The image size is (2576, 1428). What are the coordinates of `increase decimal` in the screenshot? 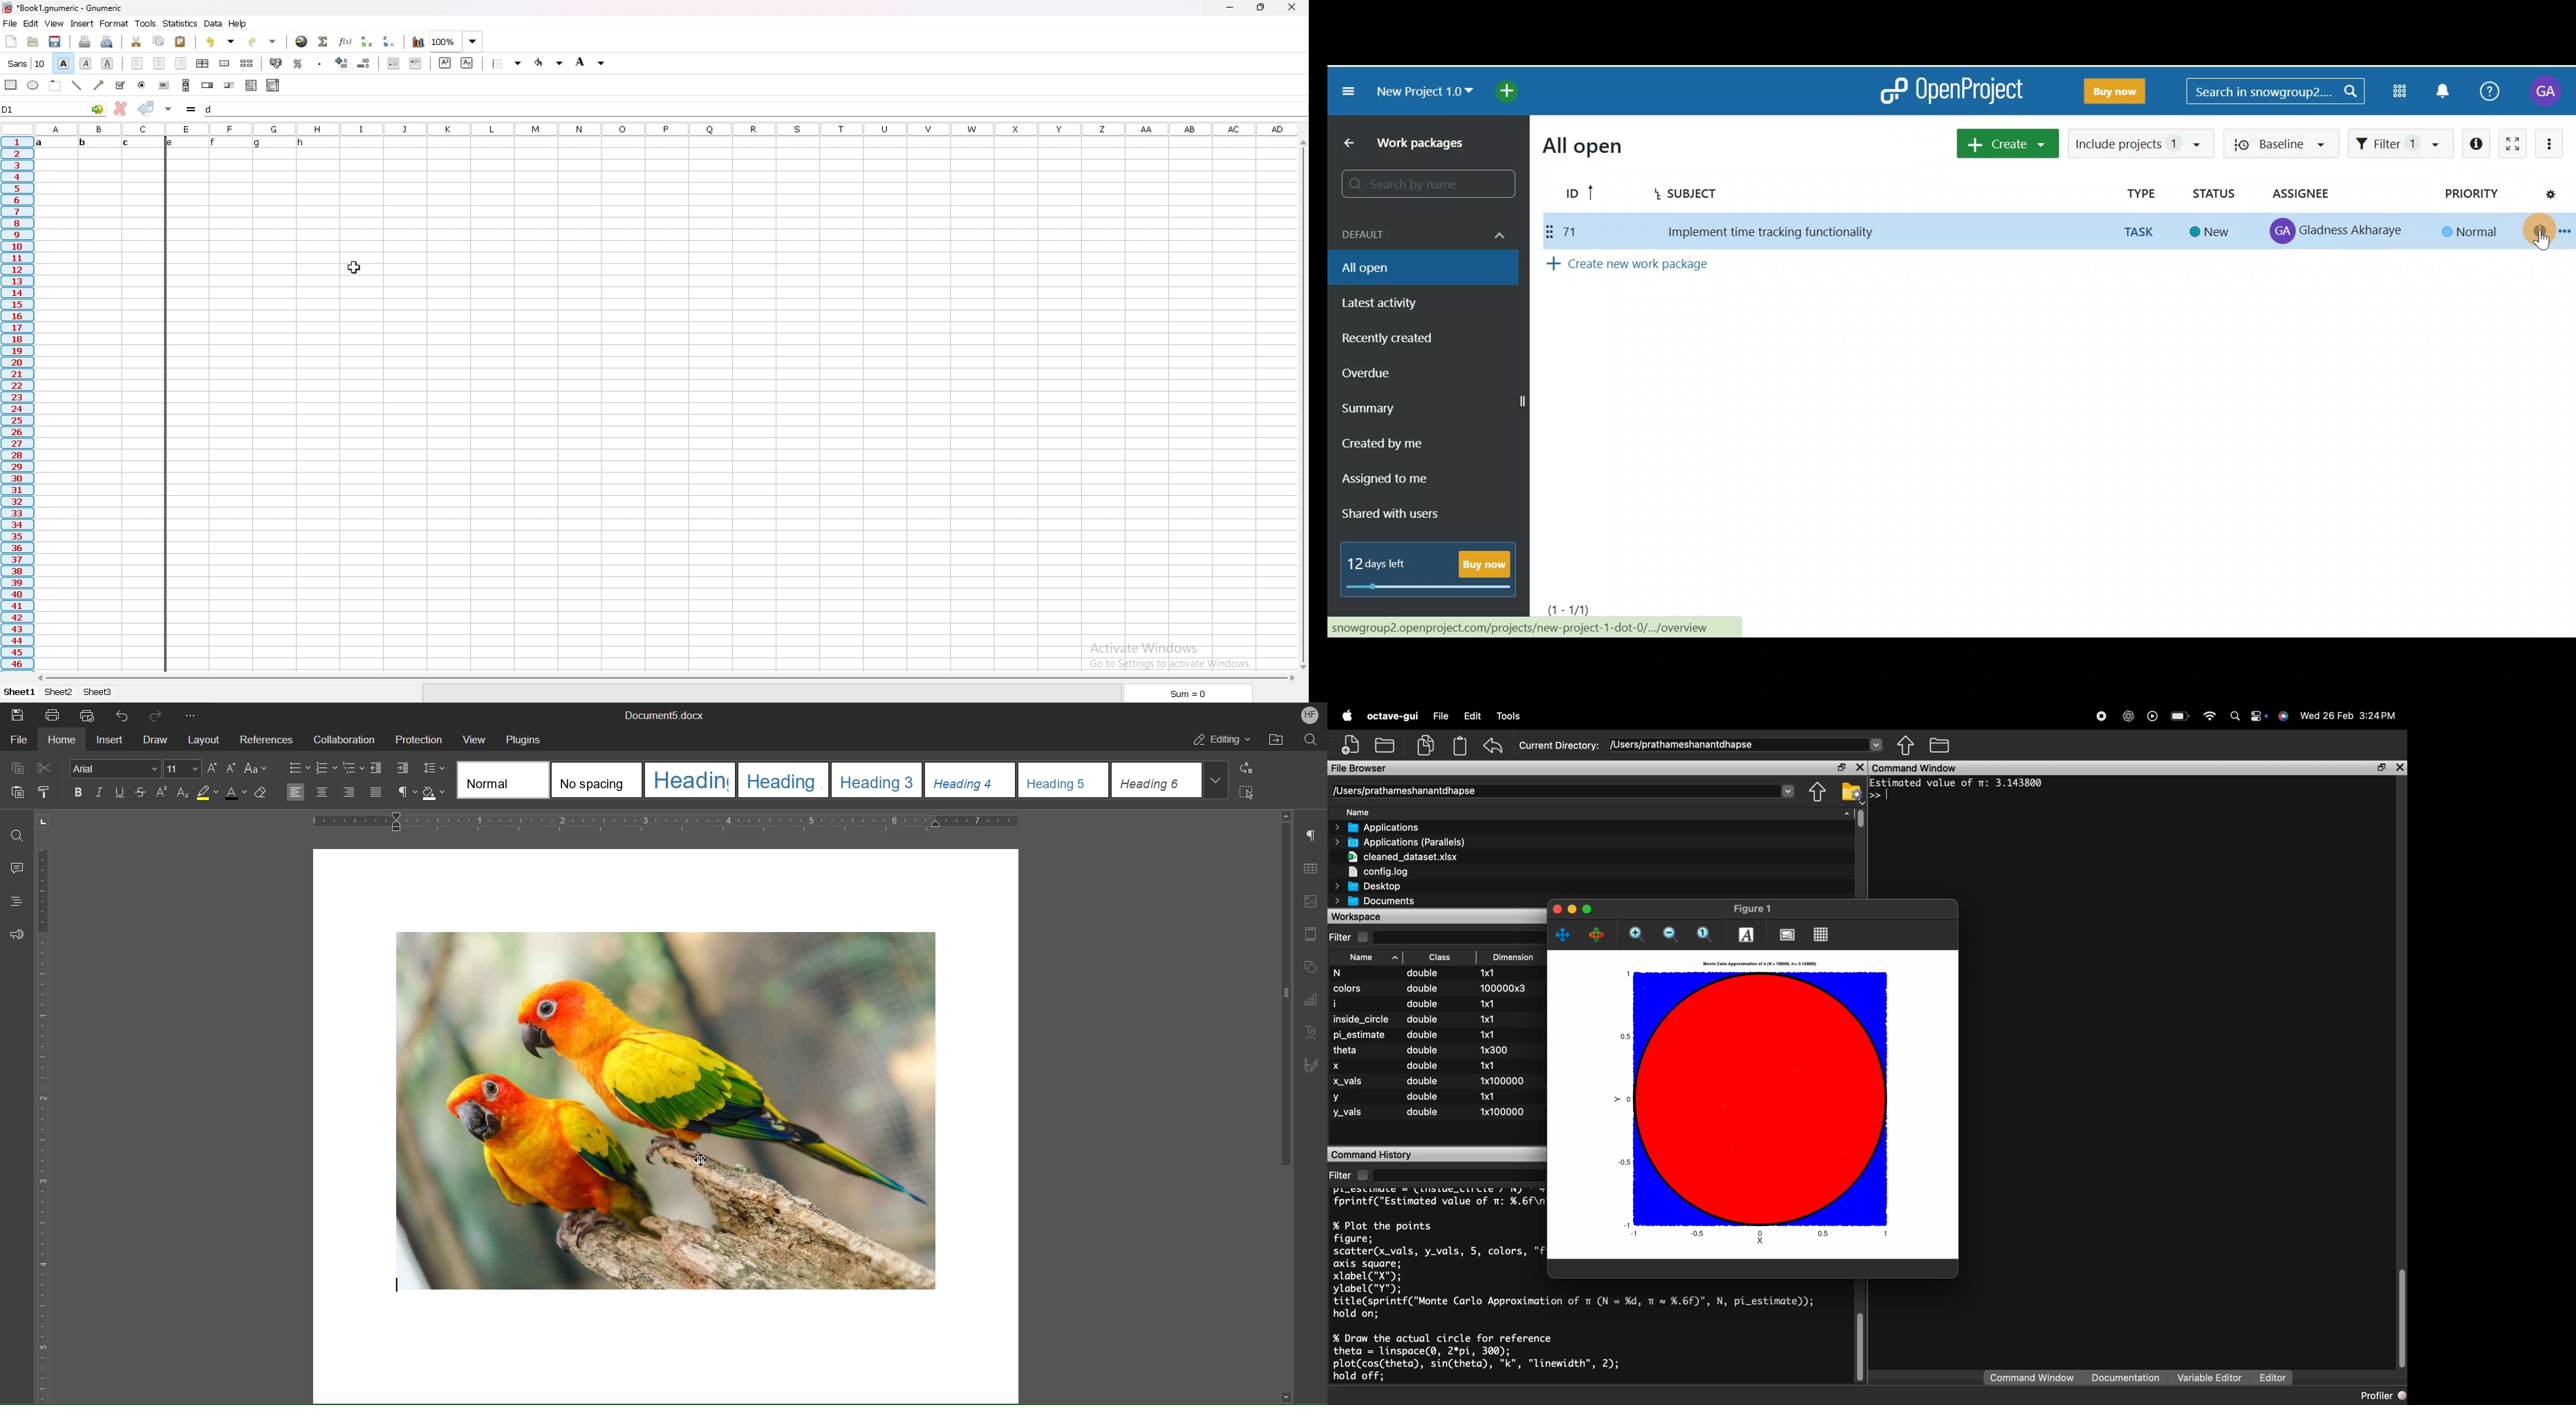 It's located at (343, 63).